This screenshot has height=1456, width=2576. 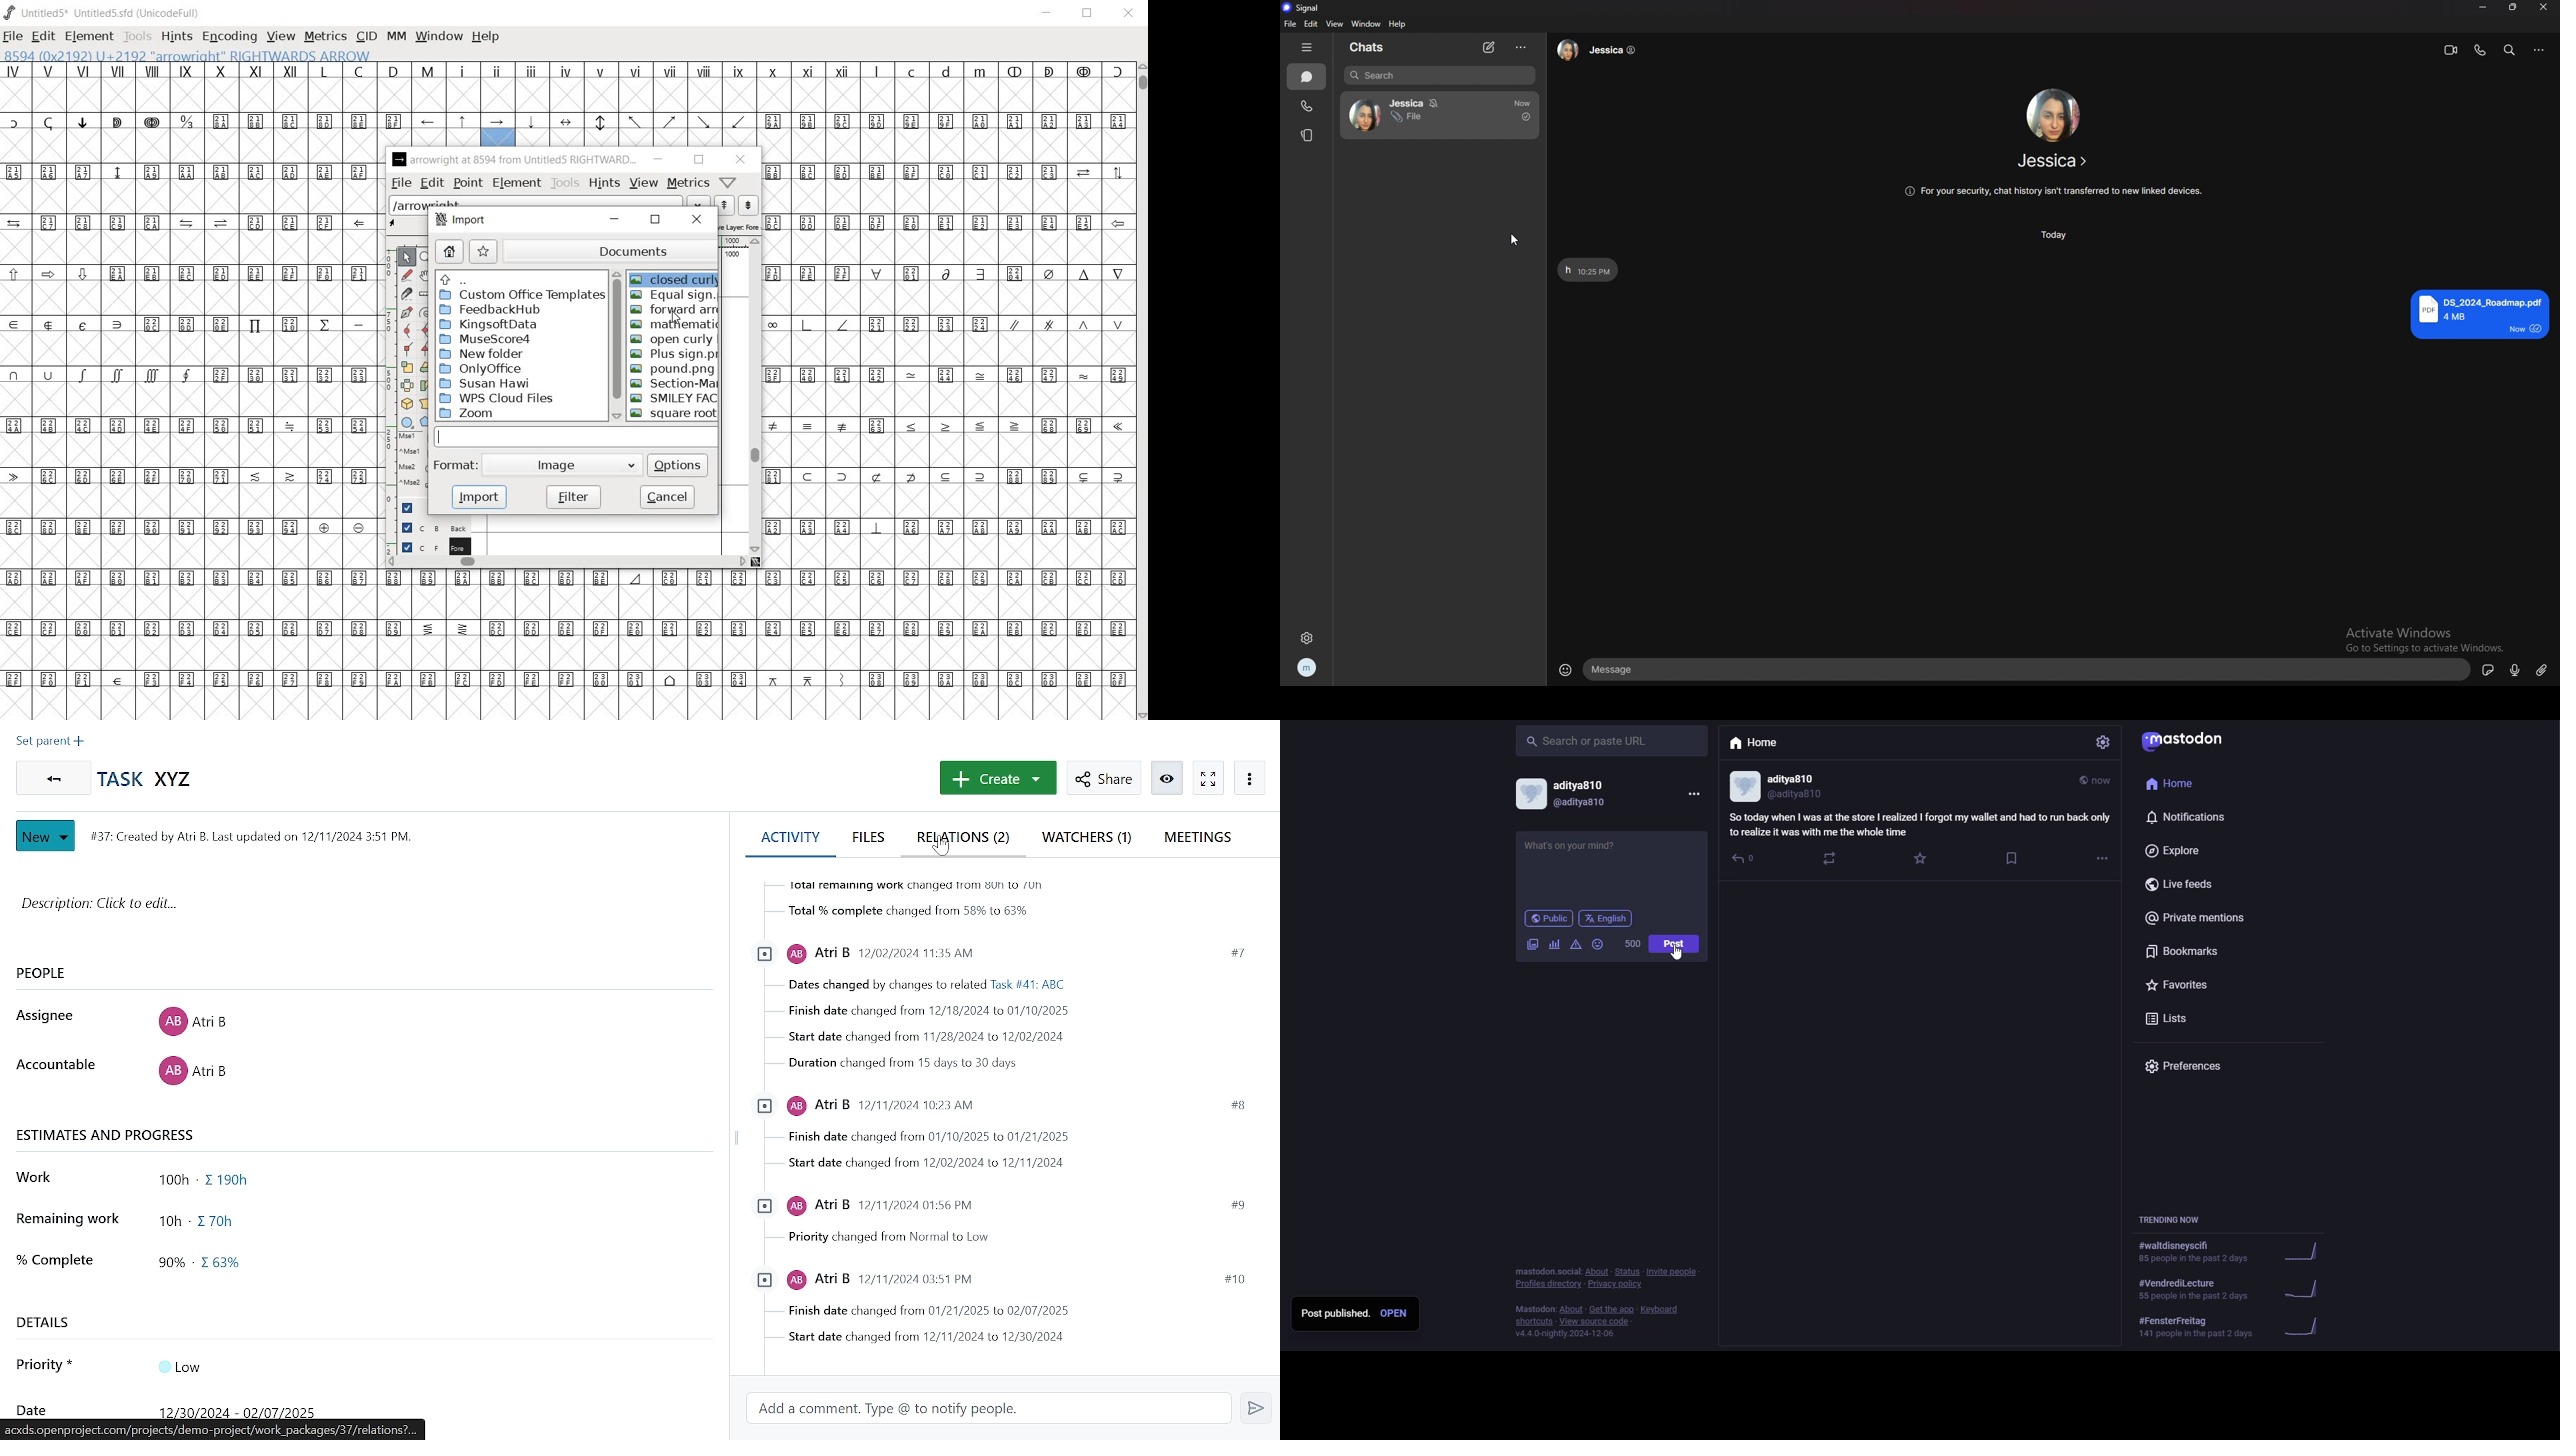 What do you see at coordinates (1756, 746) in the screenshot?
I see `home` at bounding box center [1756, 746].